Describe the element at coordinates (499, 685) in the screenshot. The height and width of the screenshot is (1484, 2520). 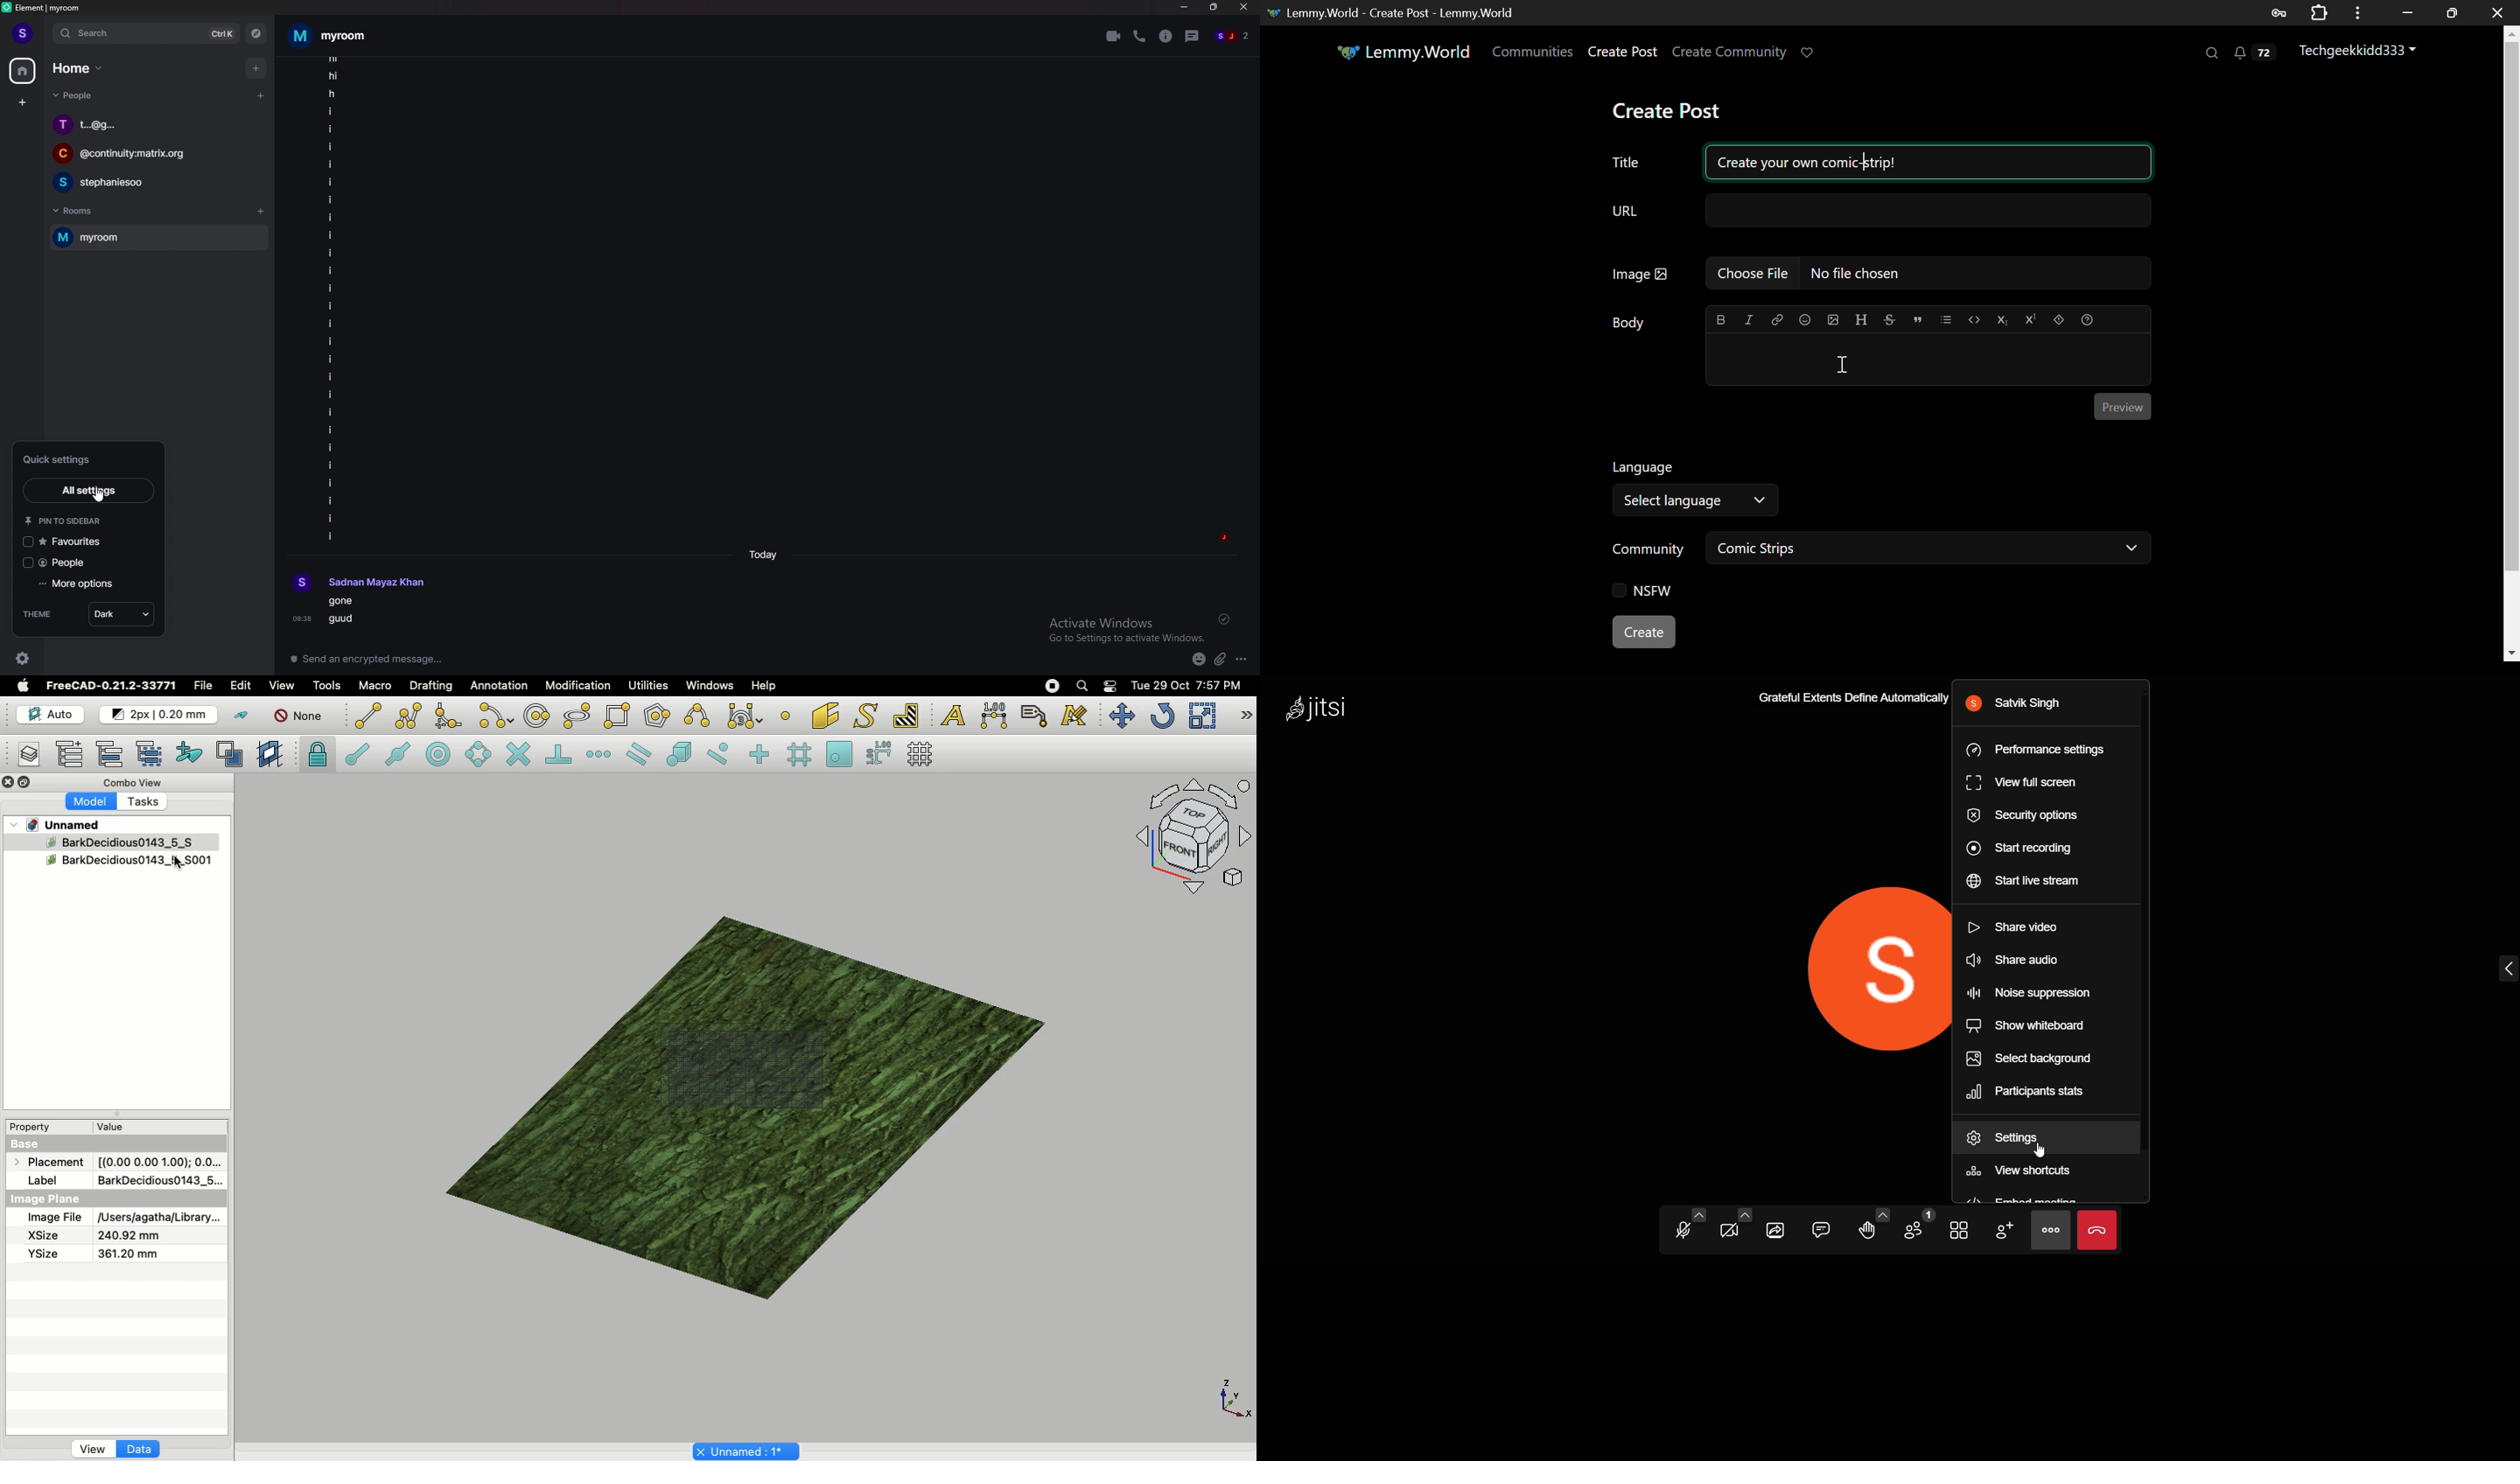
I see `Annotation` at that location.